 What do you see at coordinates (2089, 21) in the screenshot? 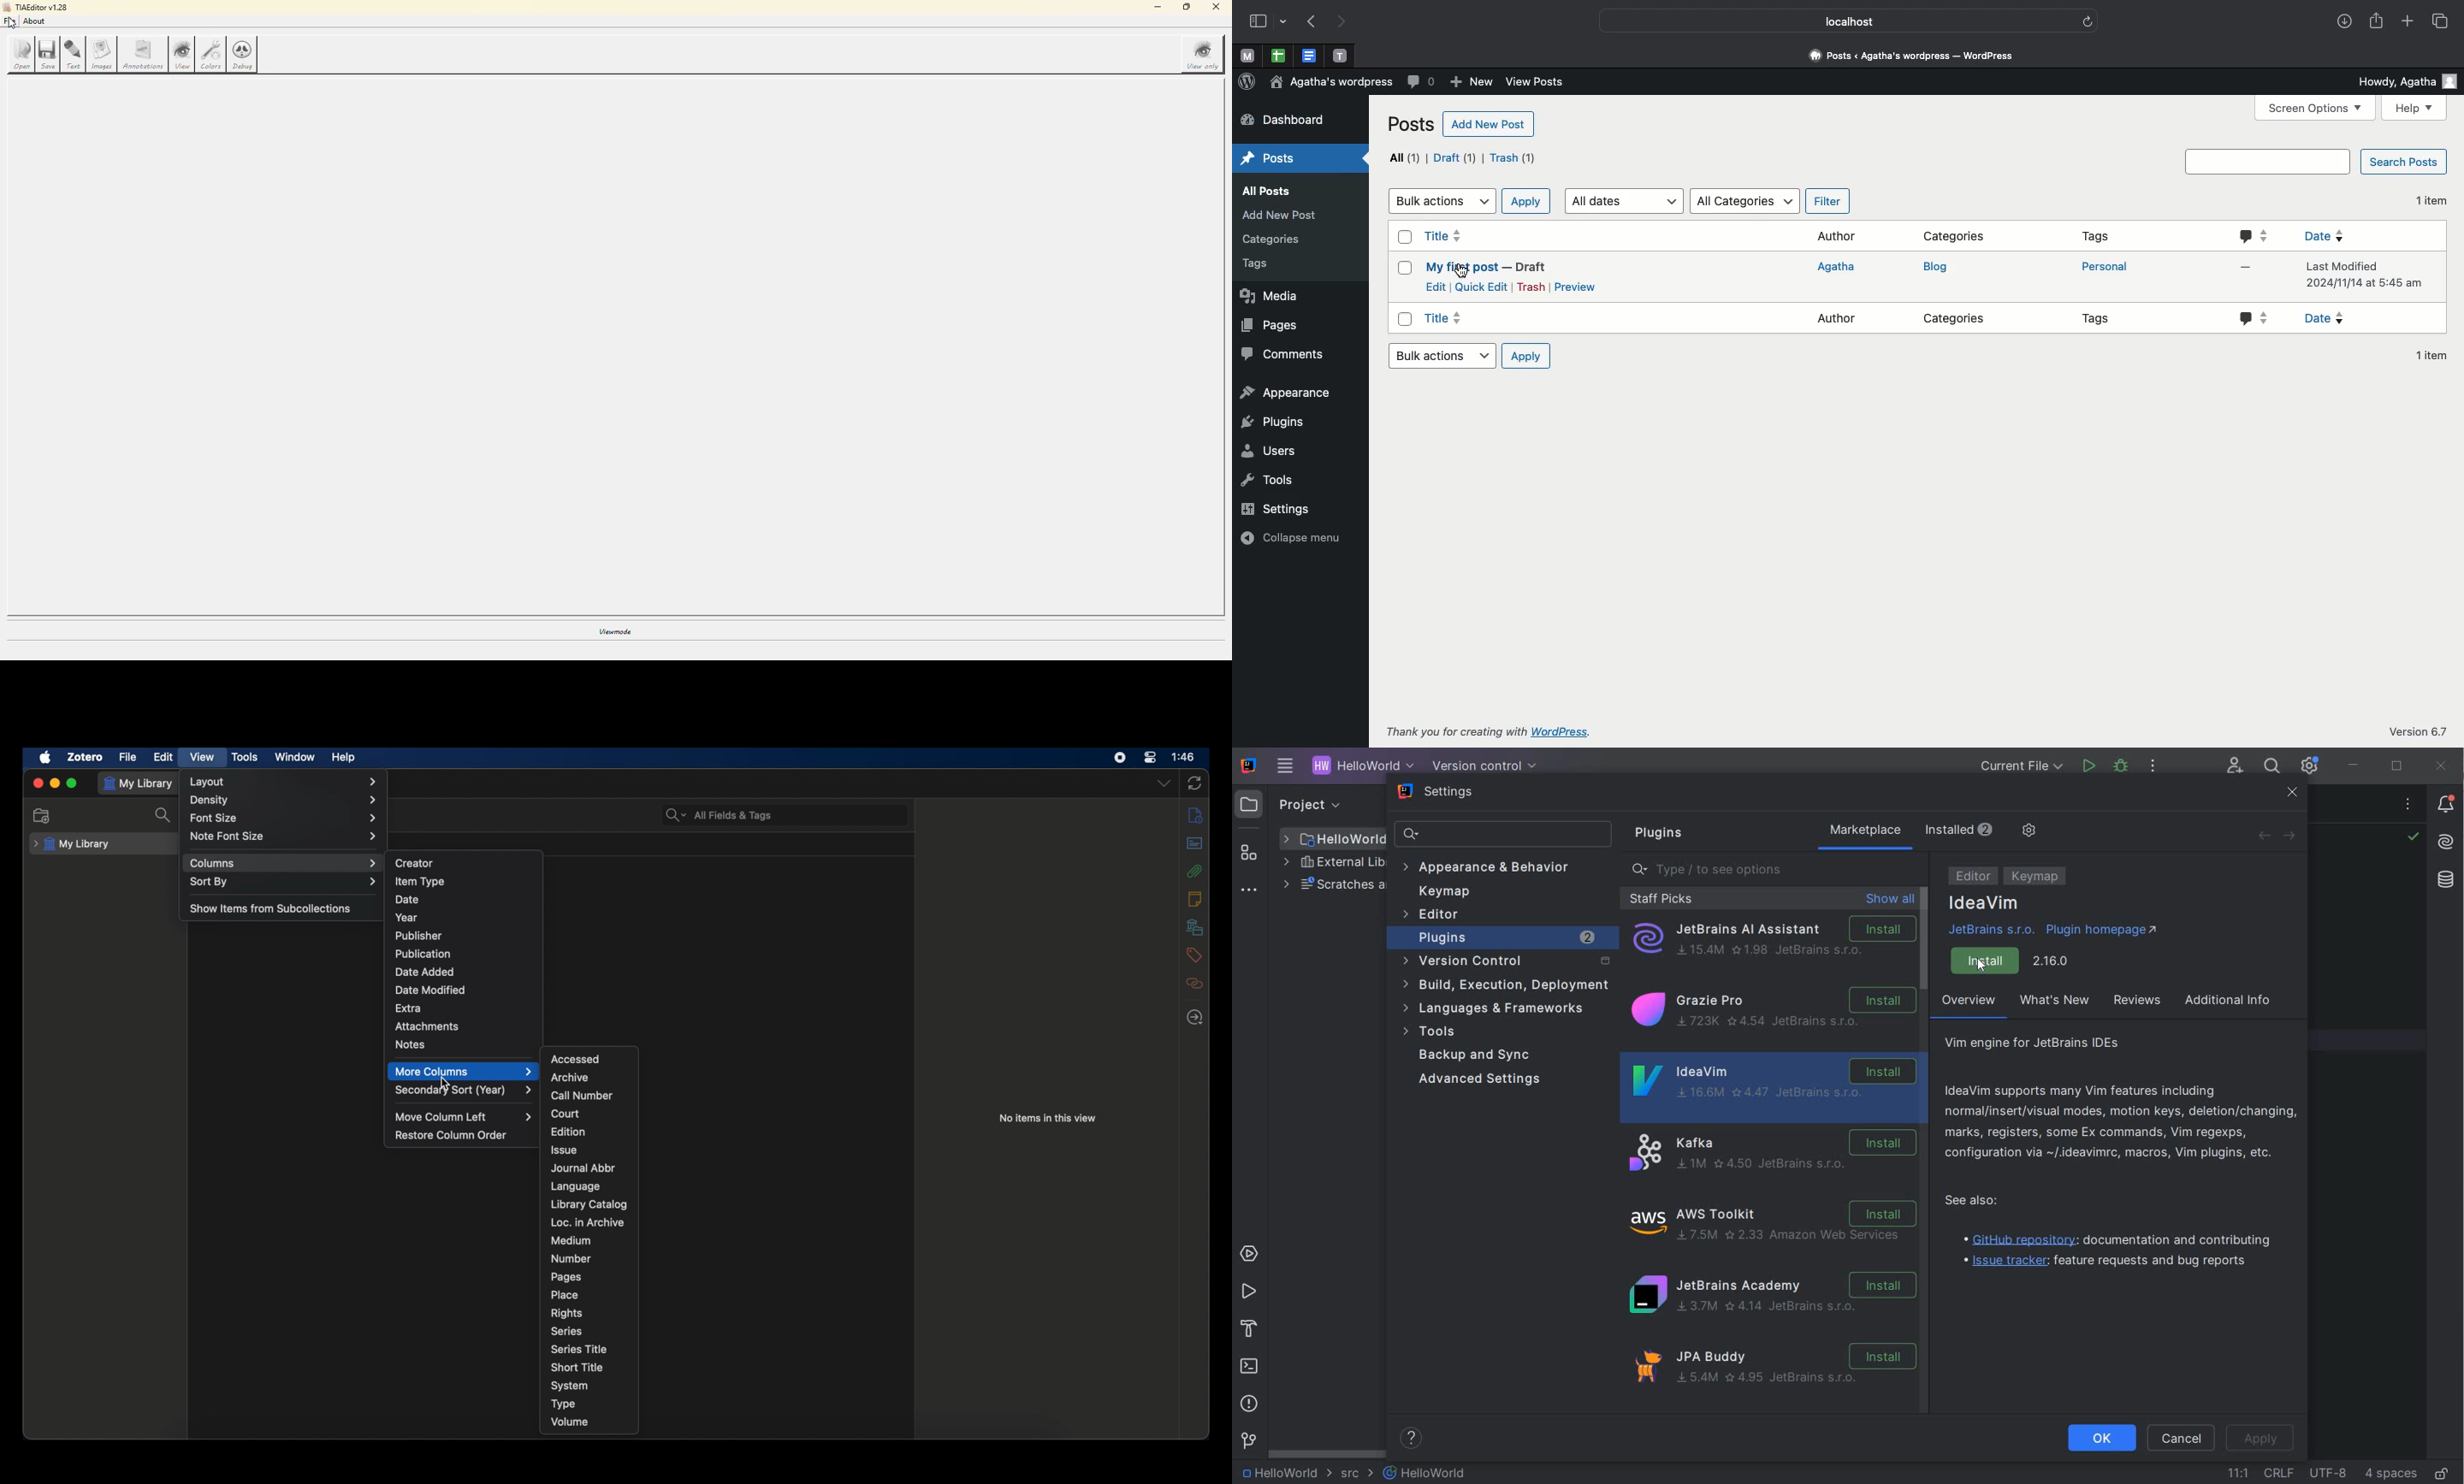
I see `refresh` at bounding box center [2089, 21].